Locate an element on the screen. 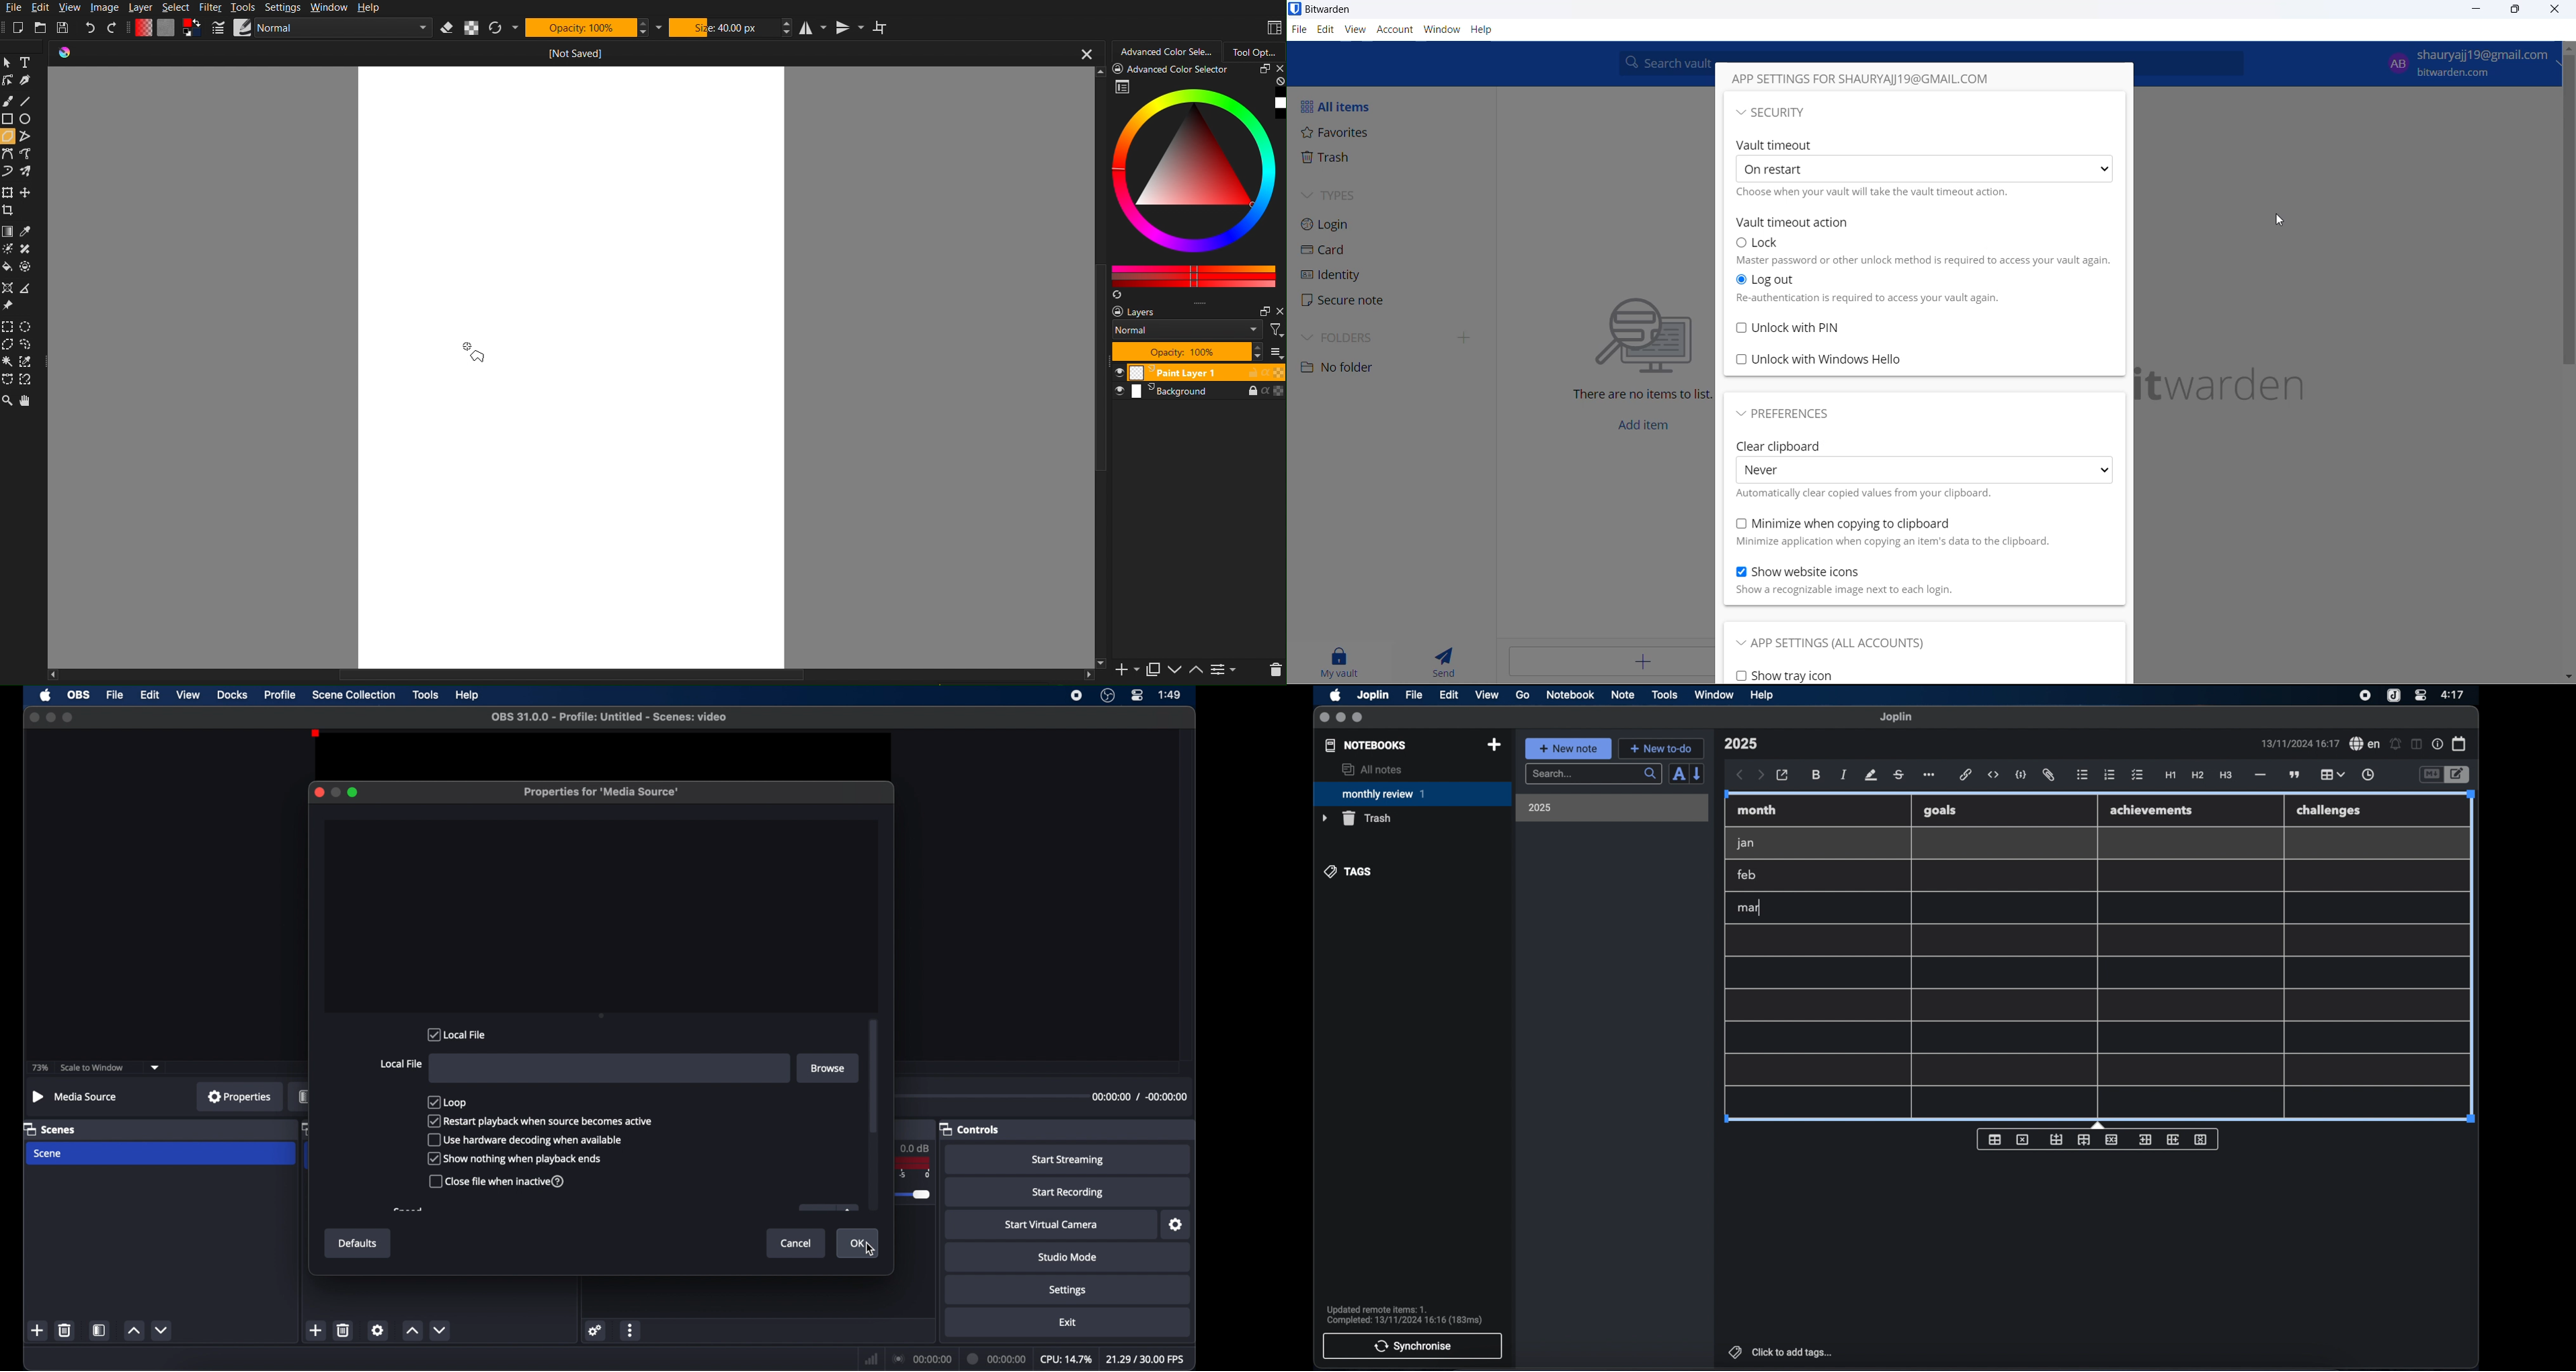 Image resolution: width=2576 pixels, height=1372 pixels. monthly review is located at coordinates (1412, 793).